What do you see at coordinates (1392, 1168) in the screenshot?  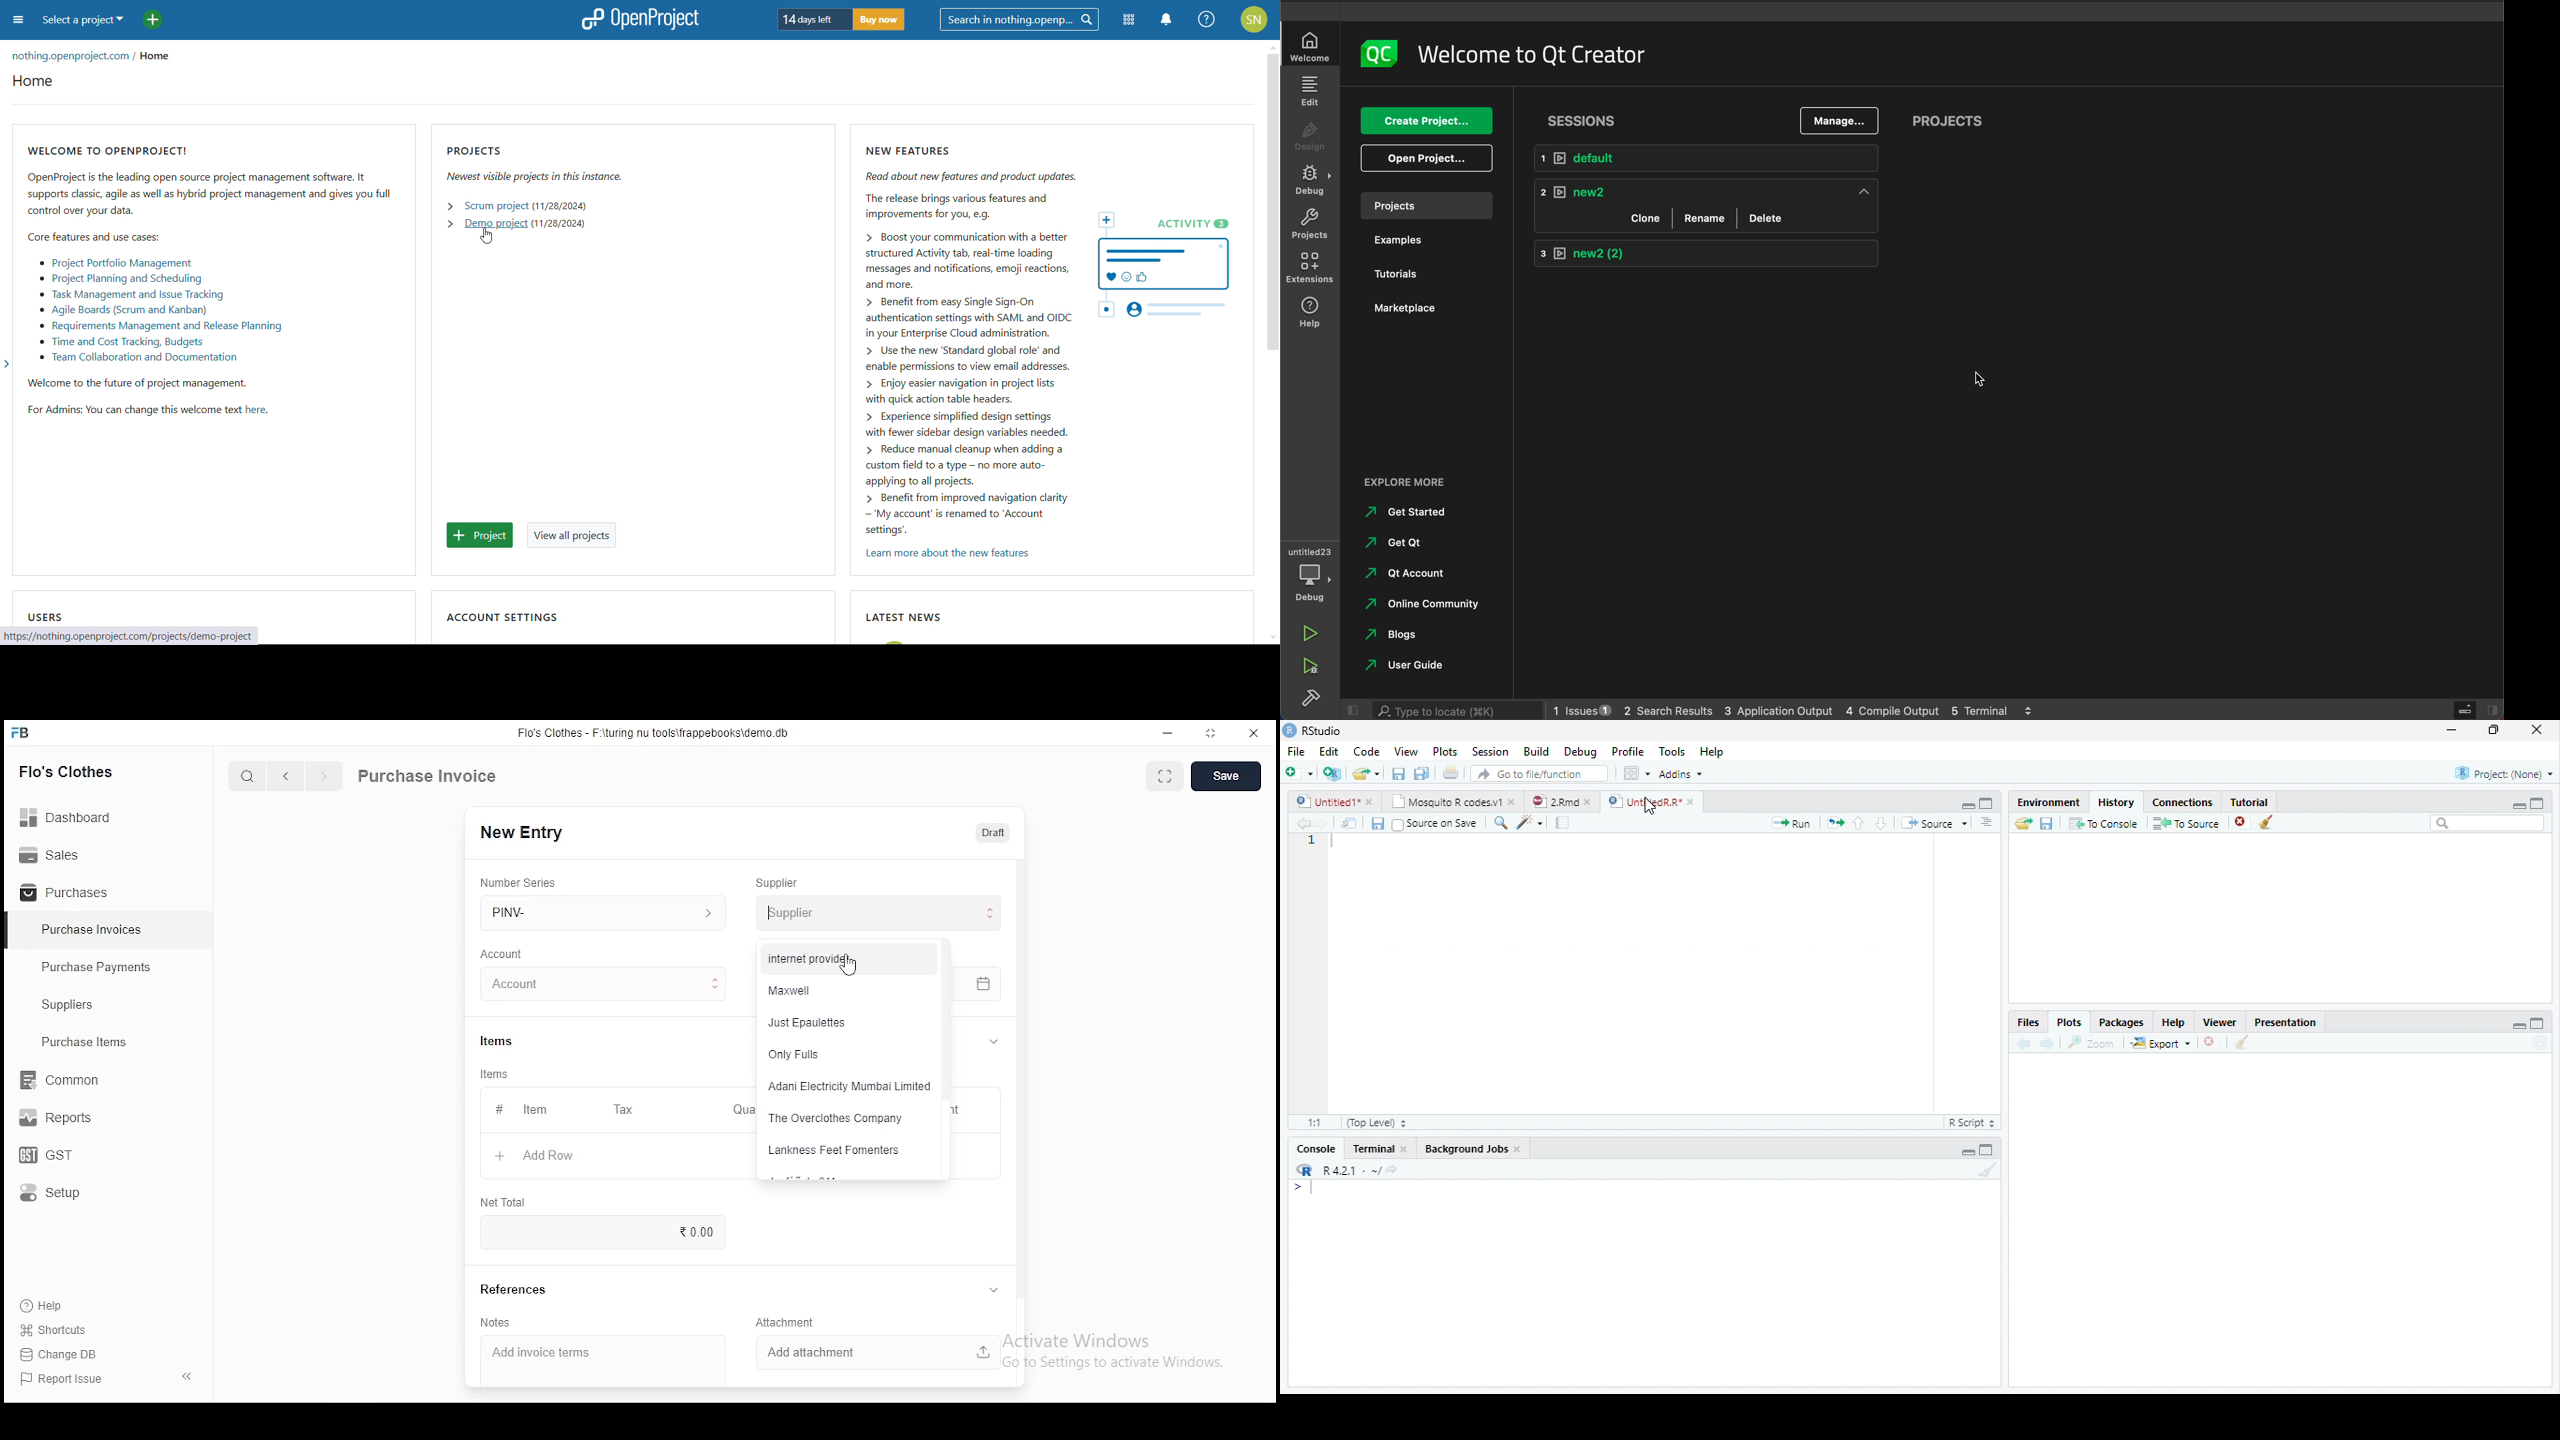 I see `View the current working directory` at bounding box center [1392, 1168].